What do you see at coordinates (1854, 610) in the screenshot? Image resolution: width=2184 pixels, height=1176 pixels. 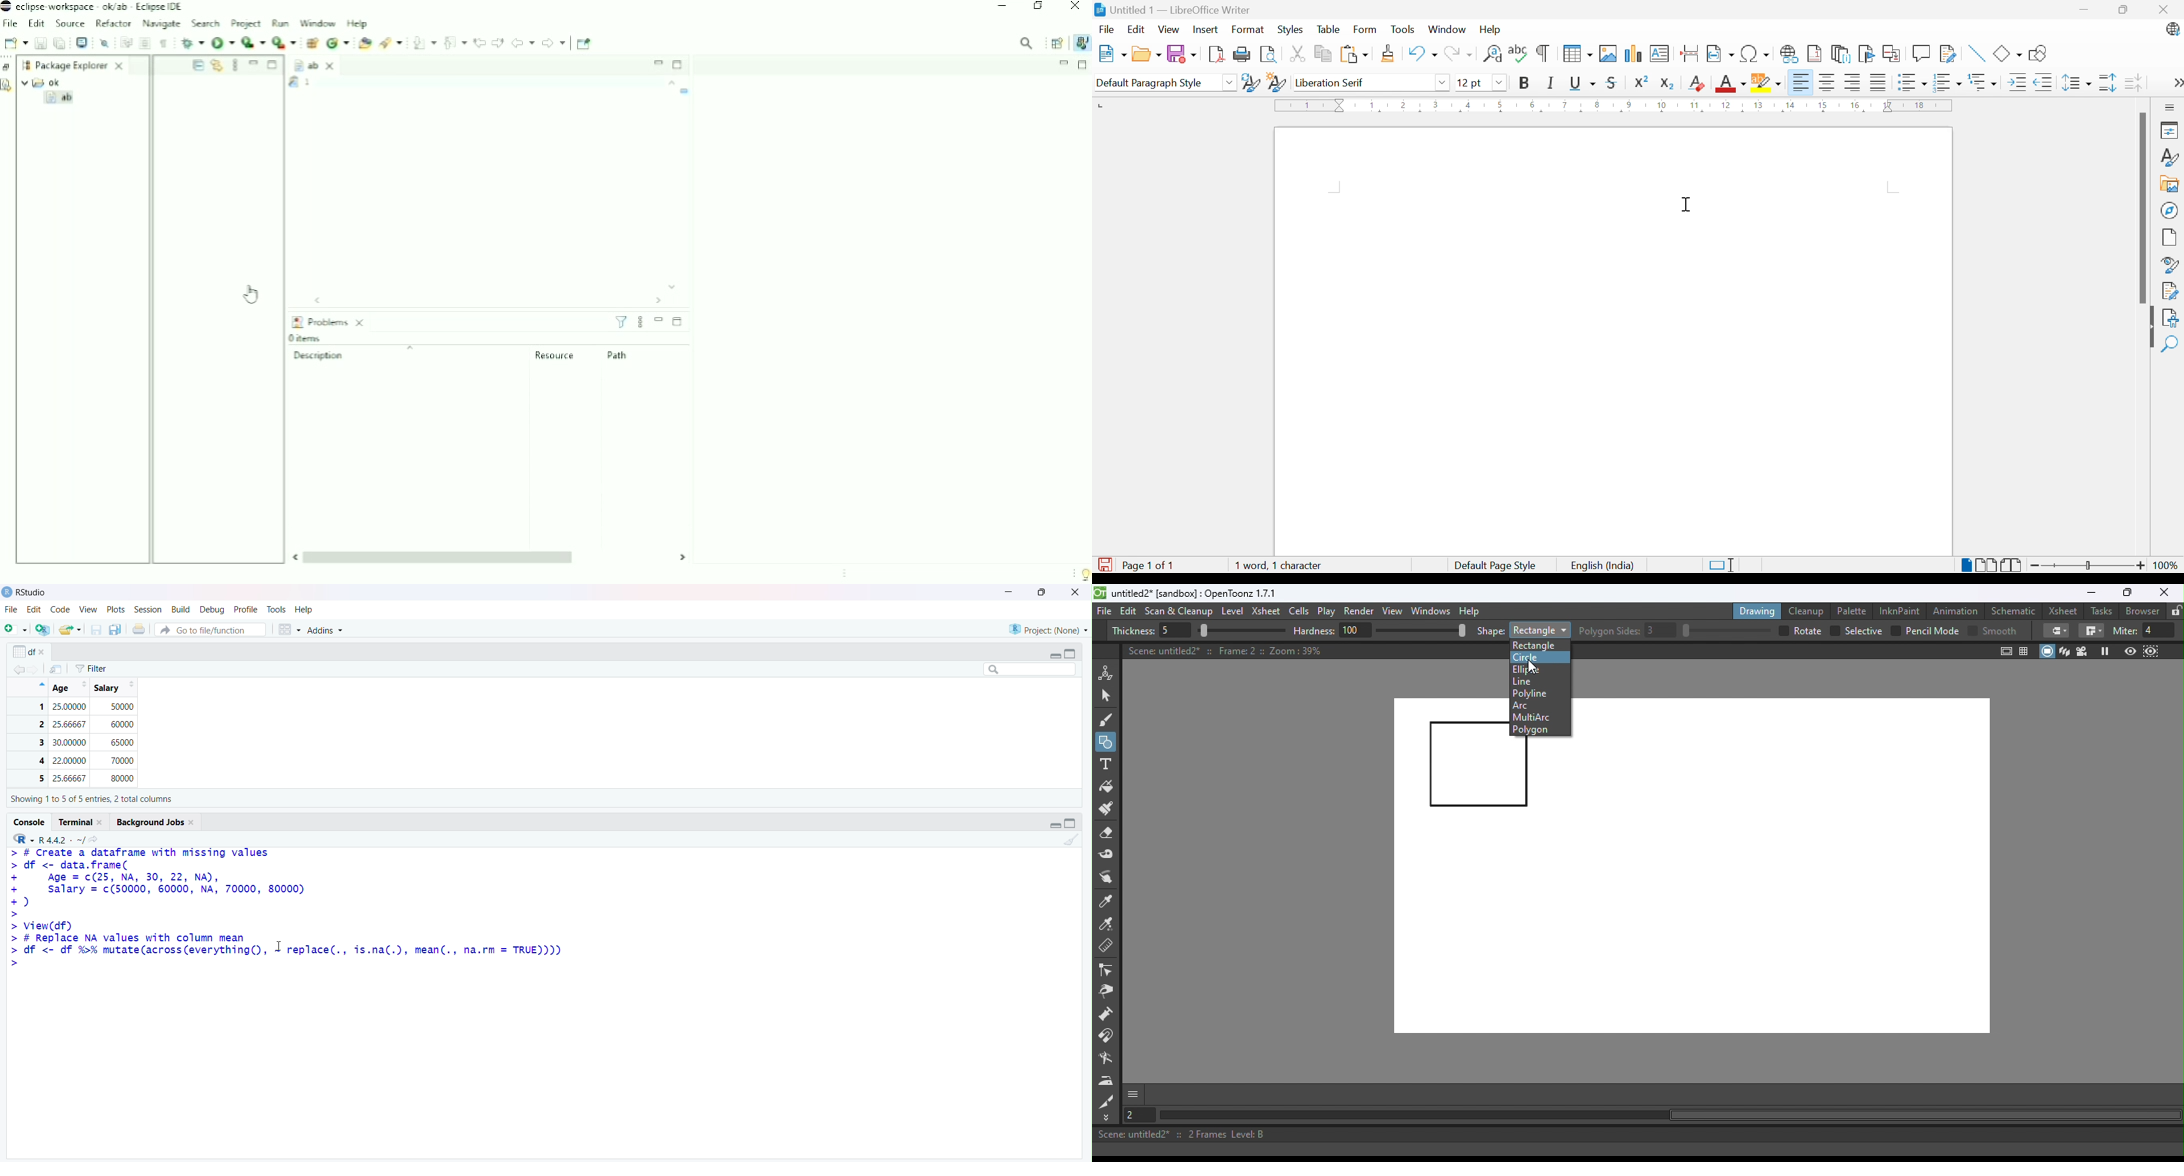 I see `Palette` at bounding box center [1854, 610].